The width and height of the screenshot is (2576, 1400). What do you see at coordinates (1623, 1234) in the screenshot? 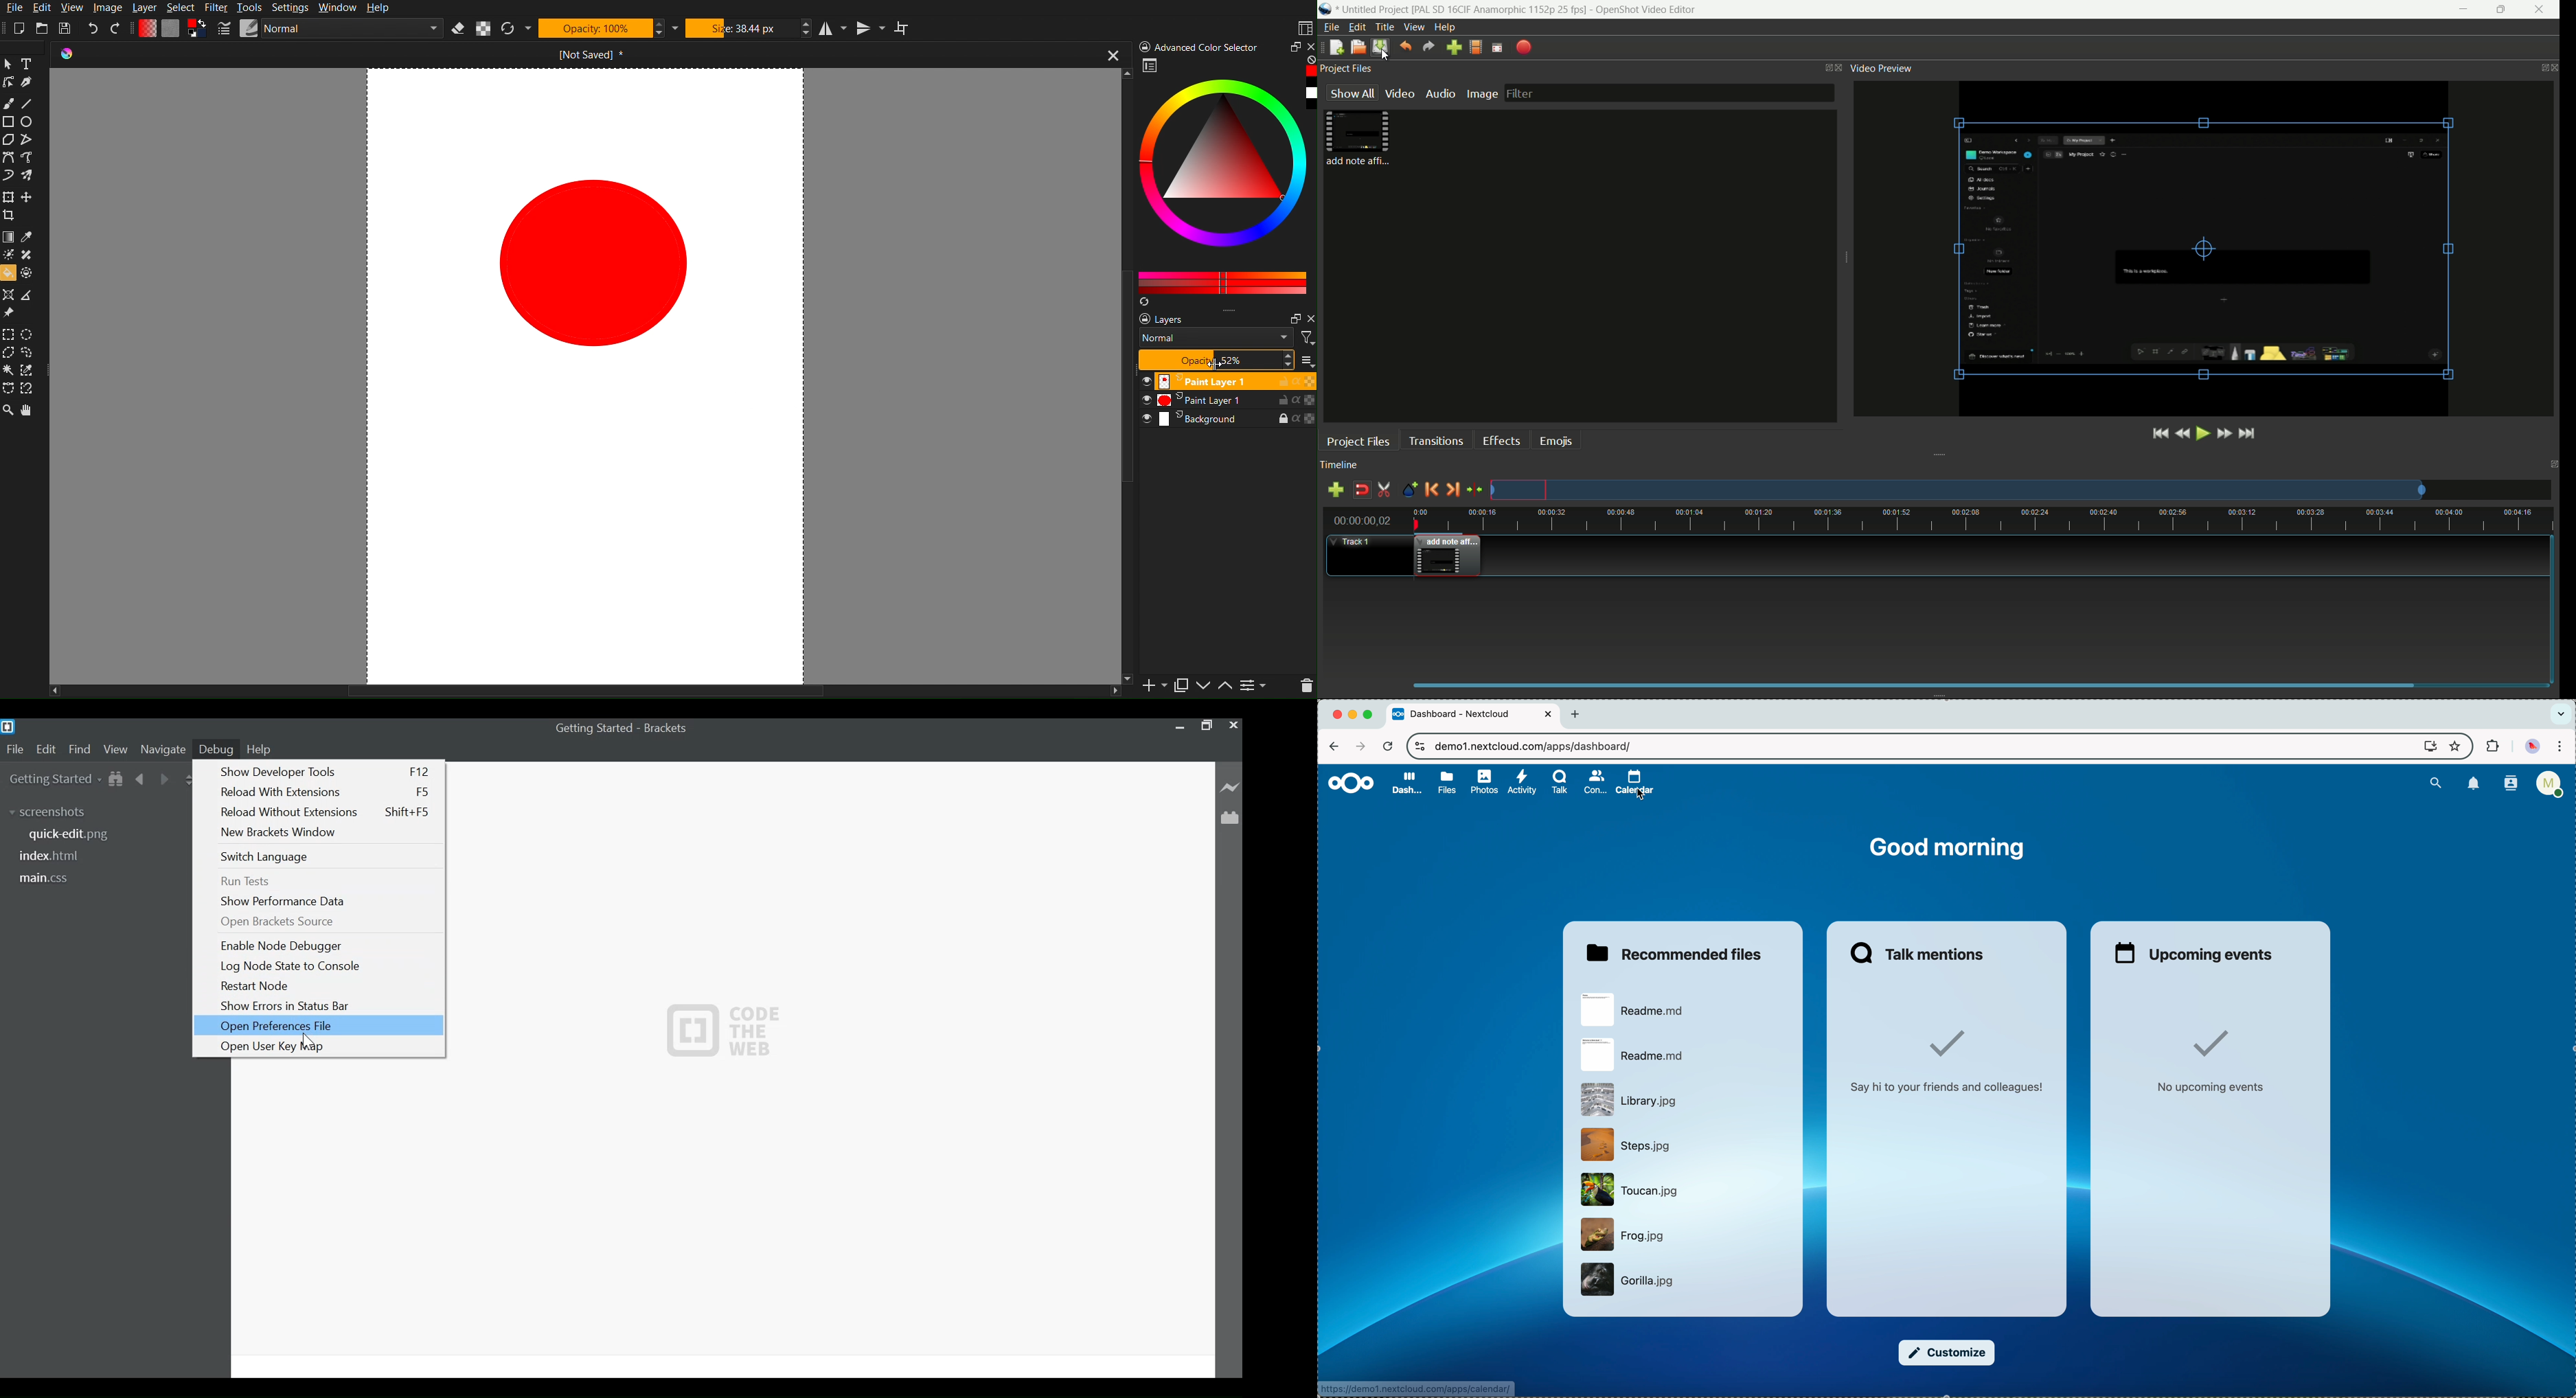
I see `file` at bounding box center [1623, 1234].